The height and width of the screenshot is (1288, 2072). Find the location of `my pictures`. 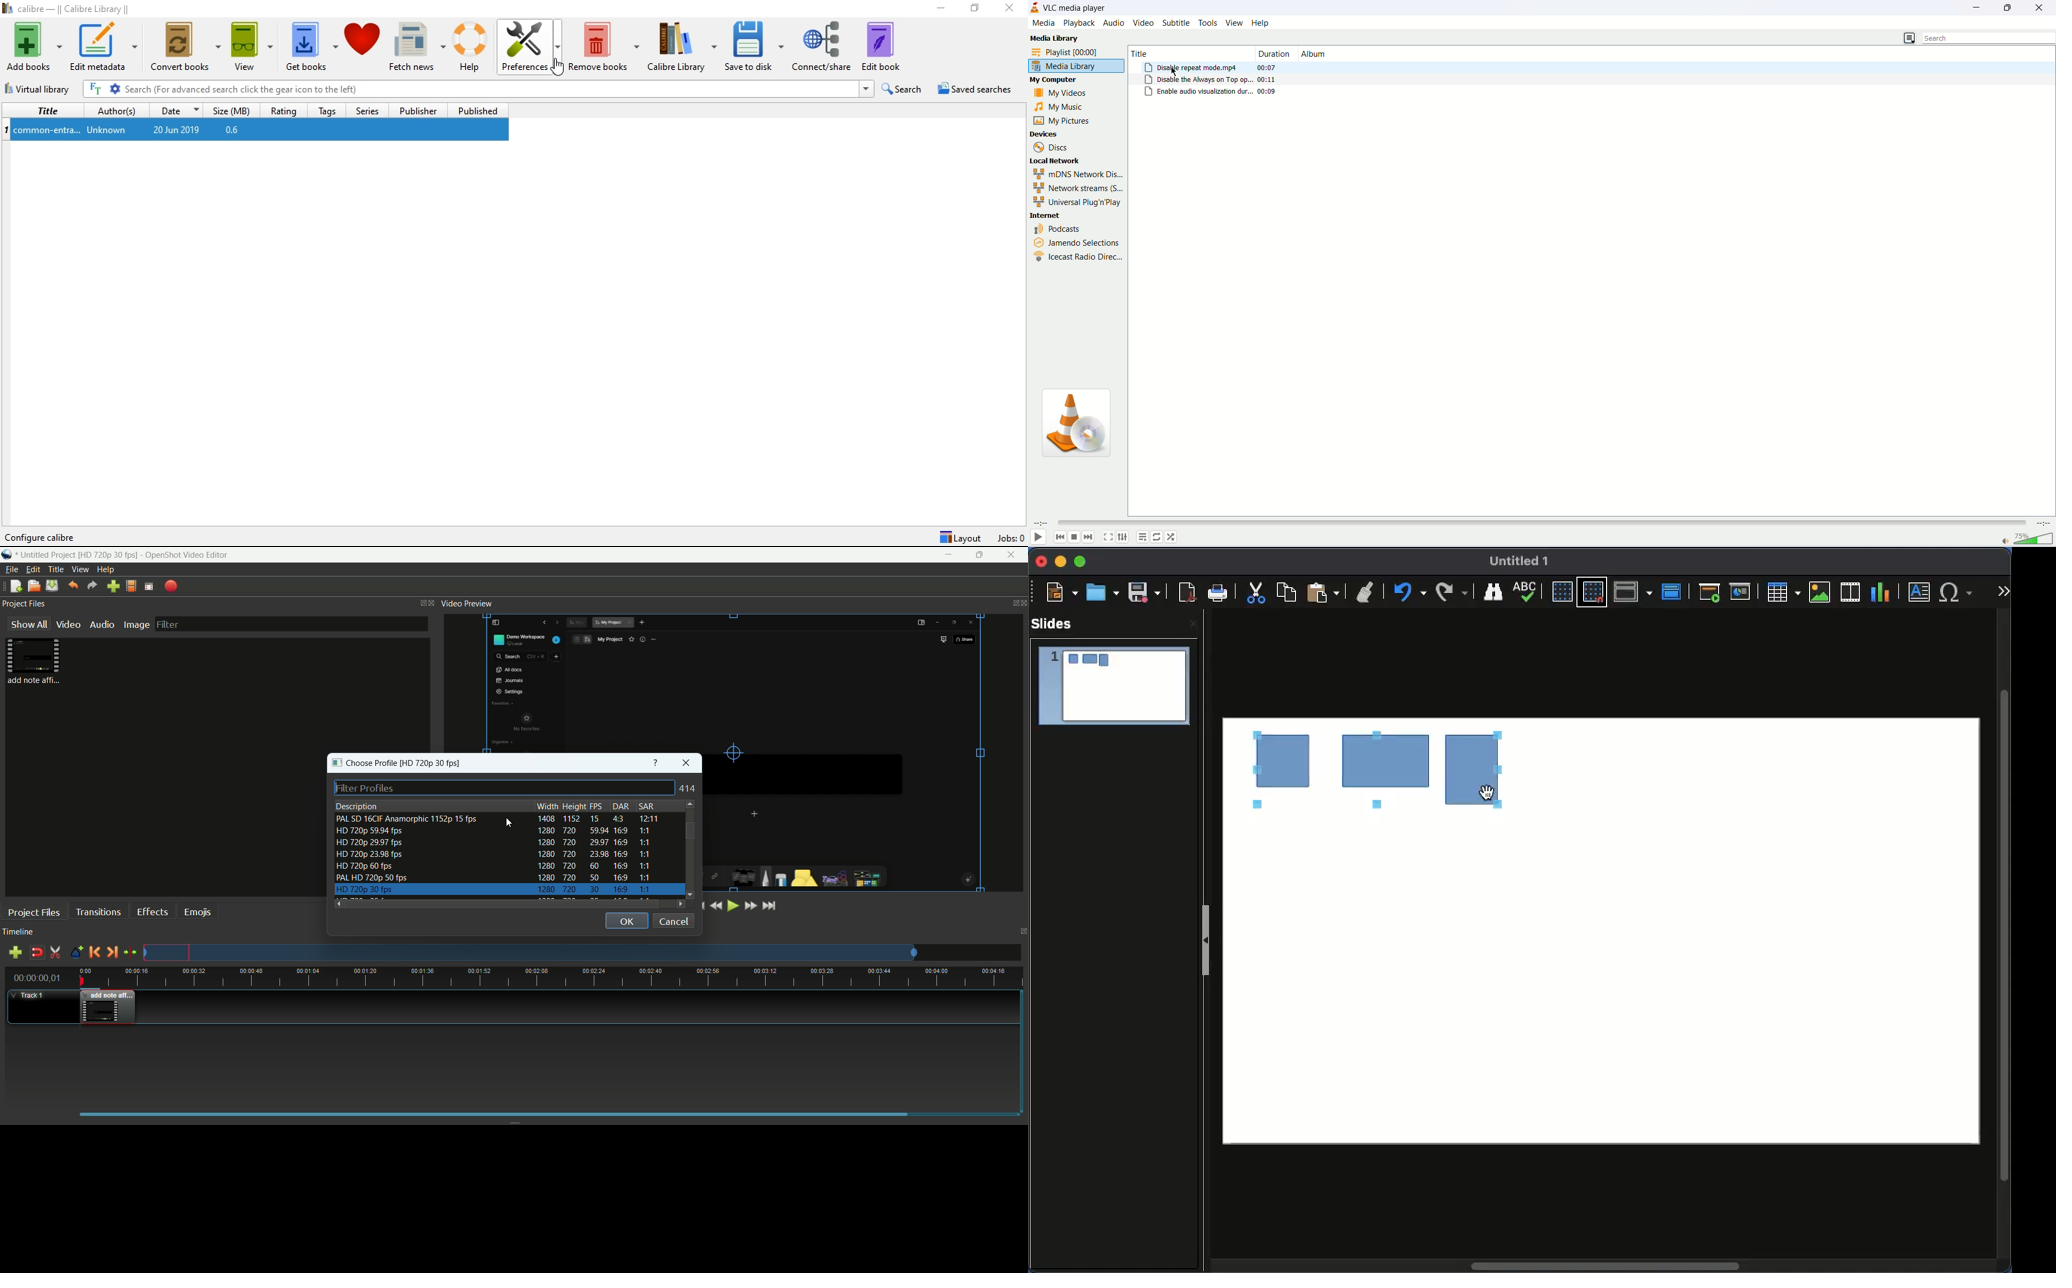

my pictures is located at coordinates (1062, 120).